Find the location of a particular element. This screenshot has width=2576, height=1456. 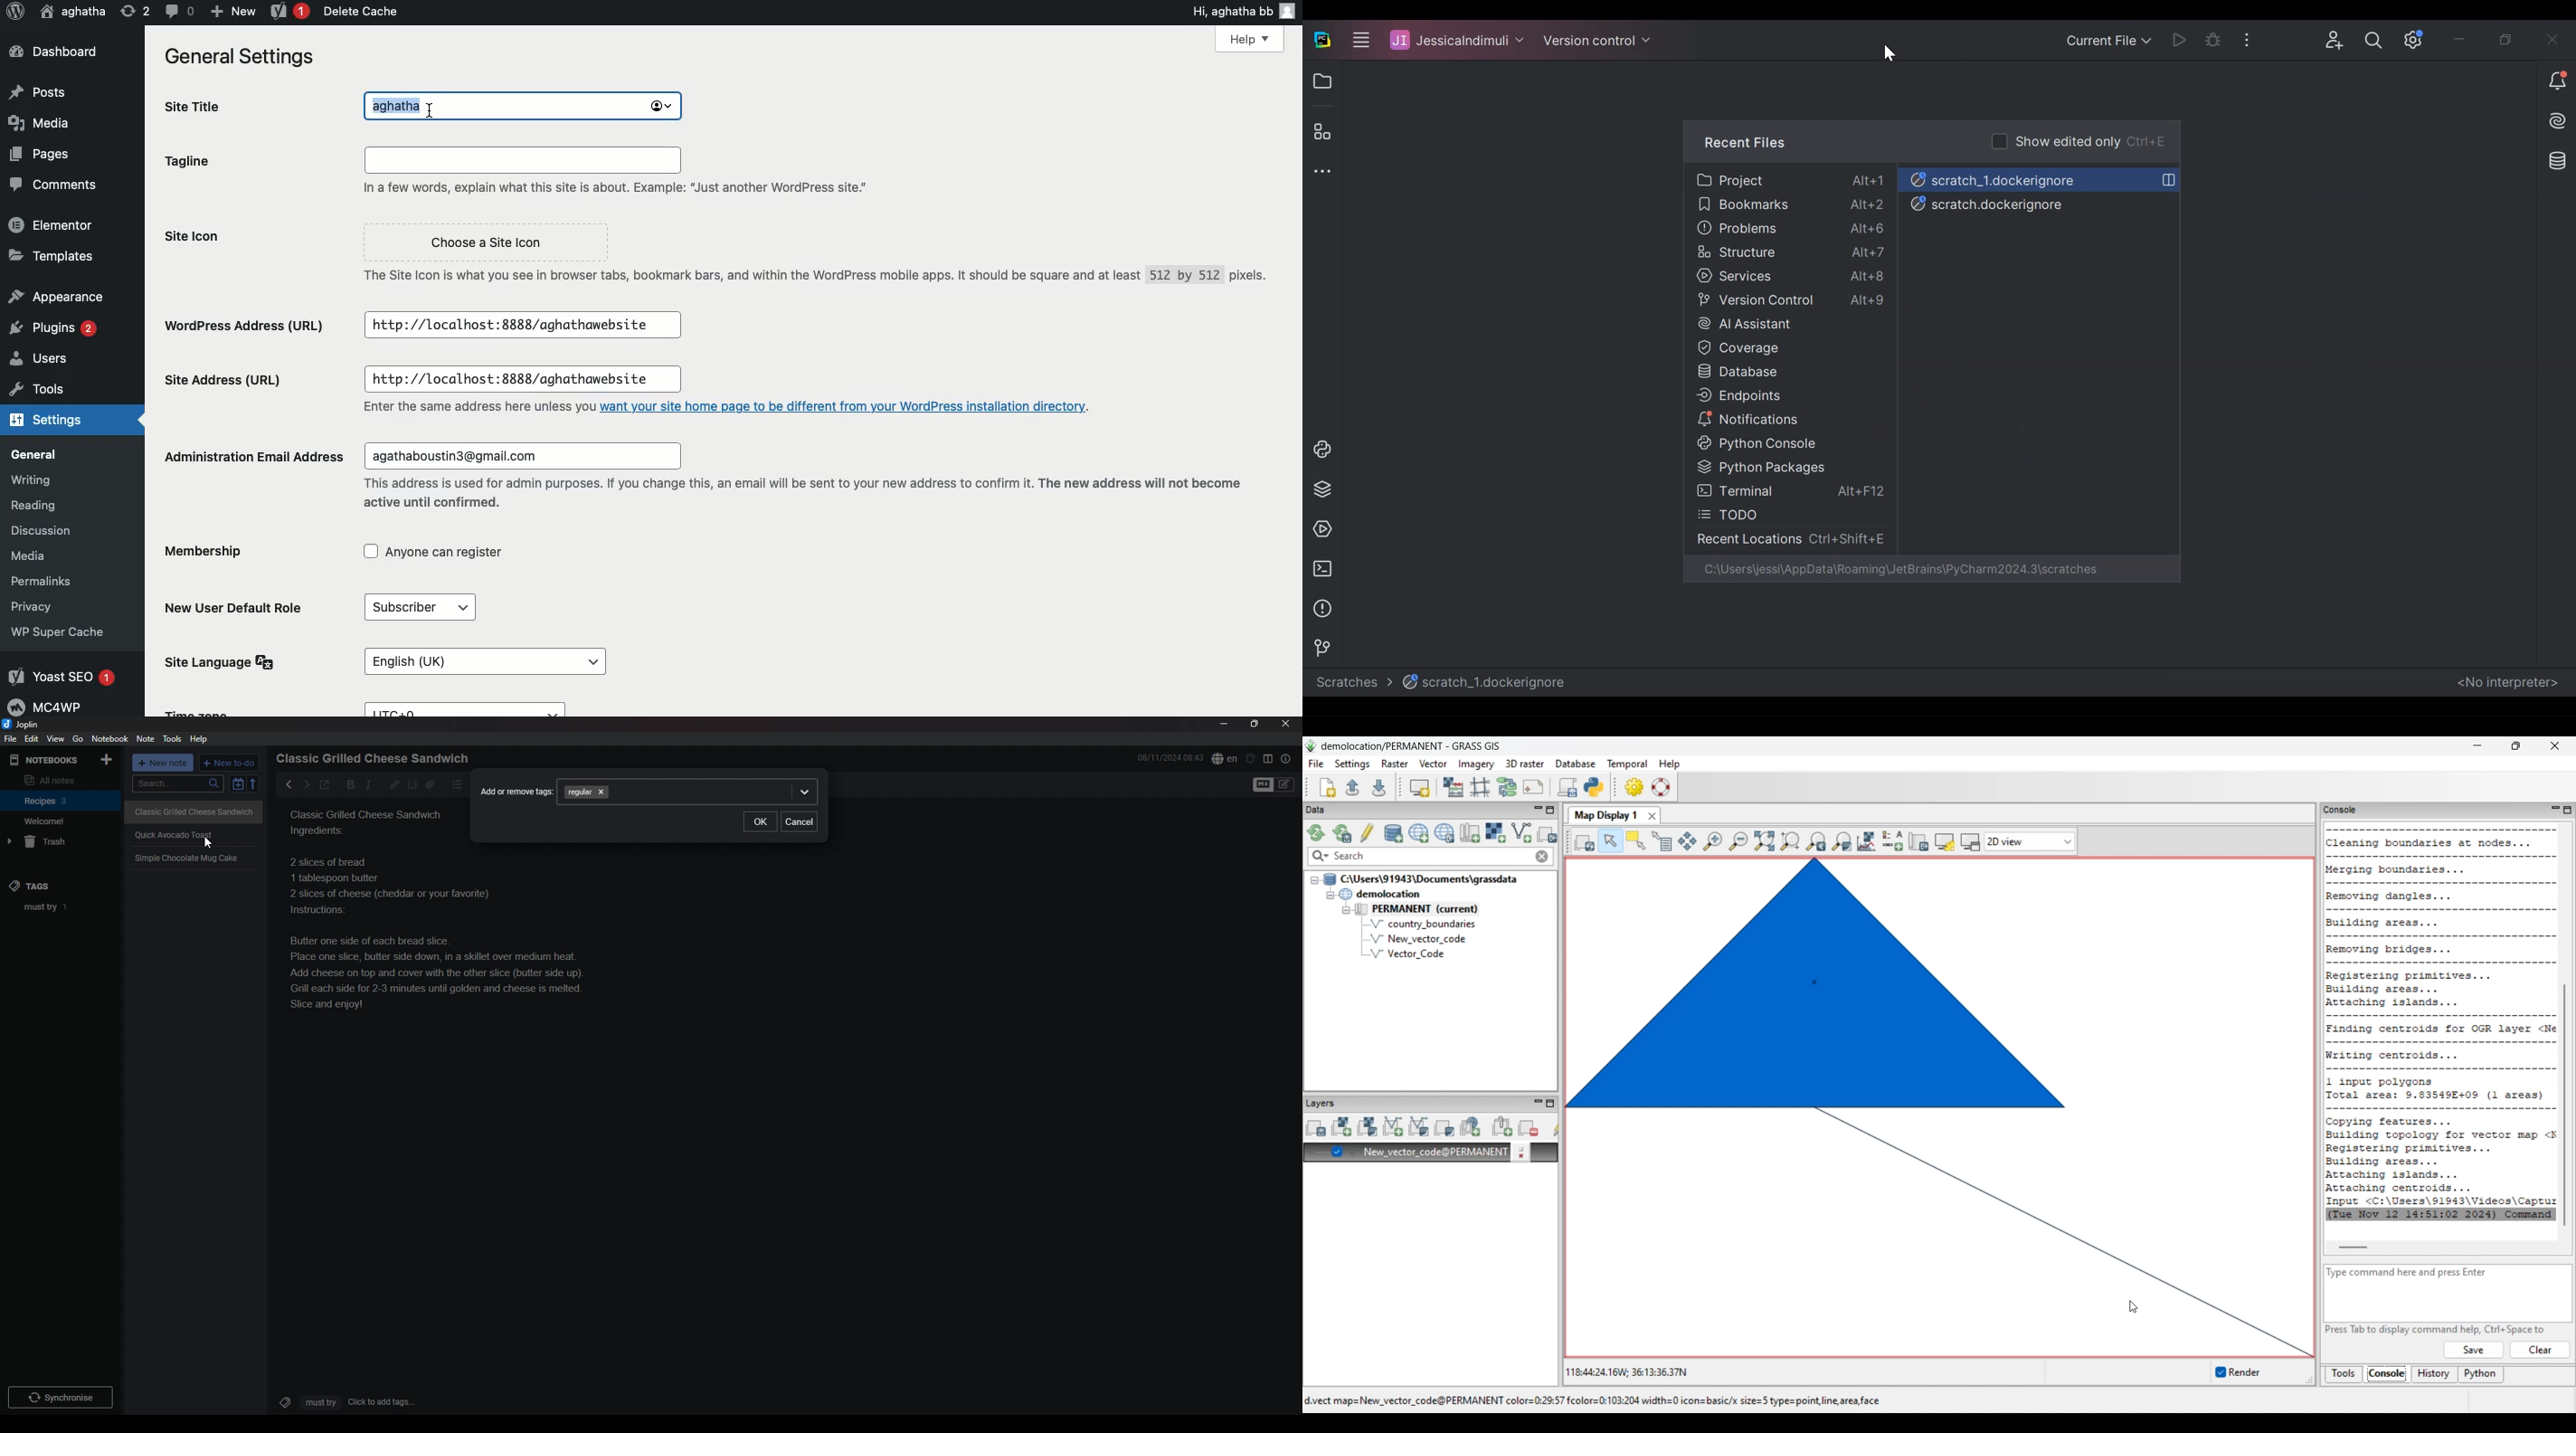

Recent location is located at coordinates (1787, 538).